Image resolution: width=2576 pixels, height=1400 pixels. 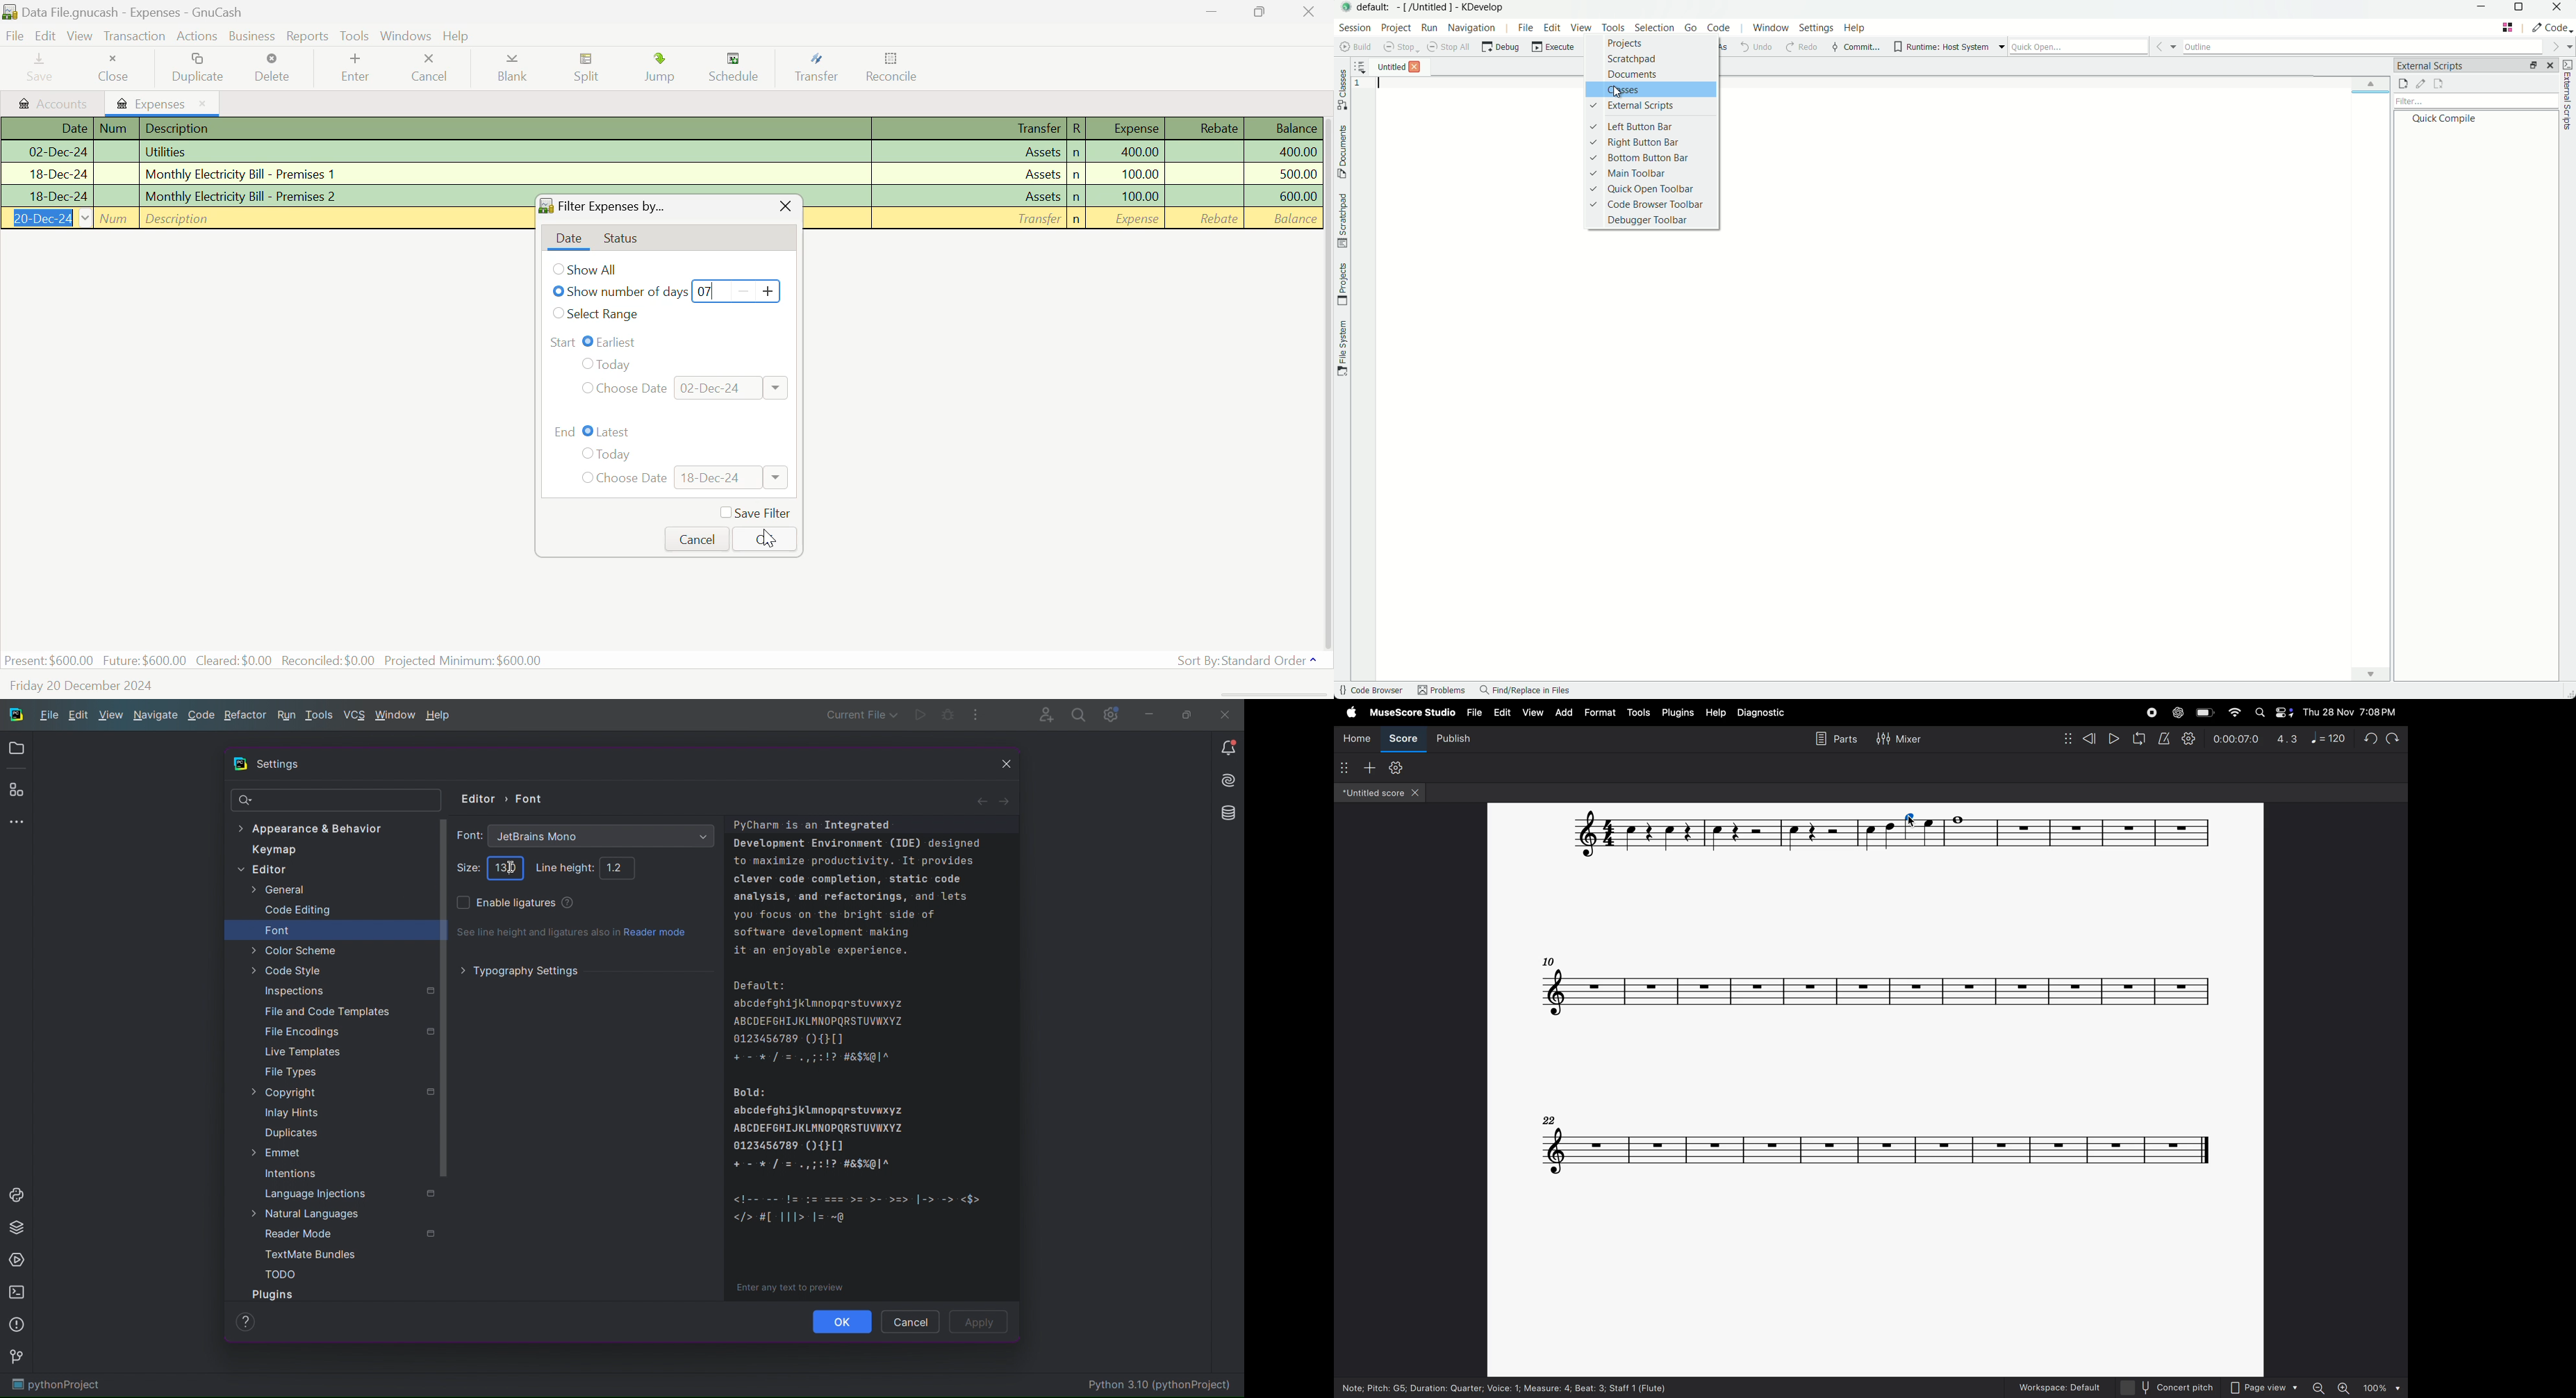 What do you see at coordinates (234, 661) in the screenshot?
I see `Cleared` at bounding box center [234, 661].